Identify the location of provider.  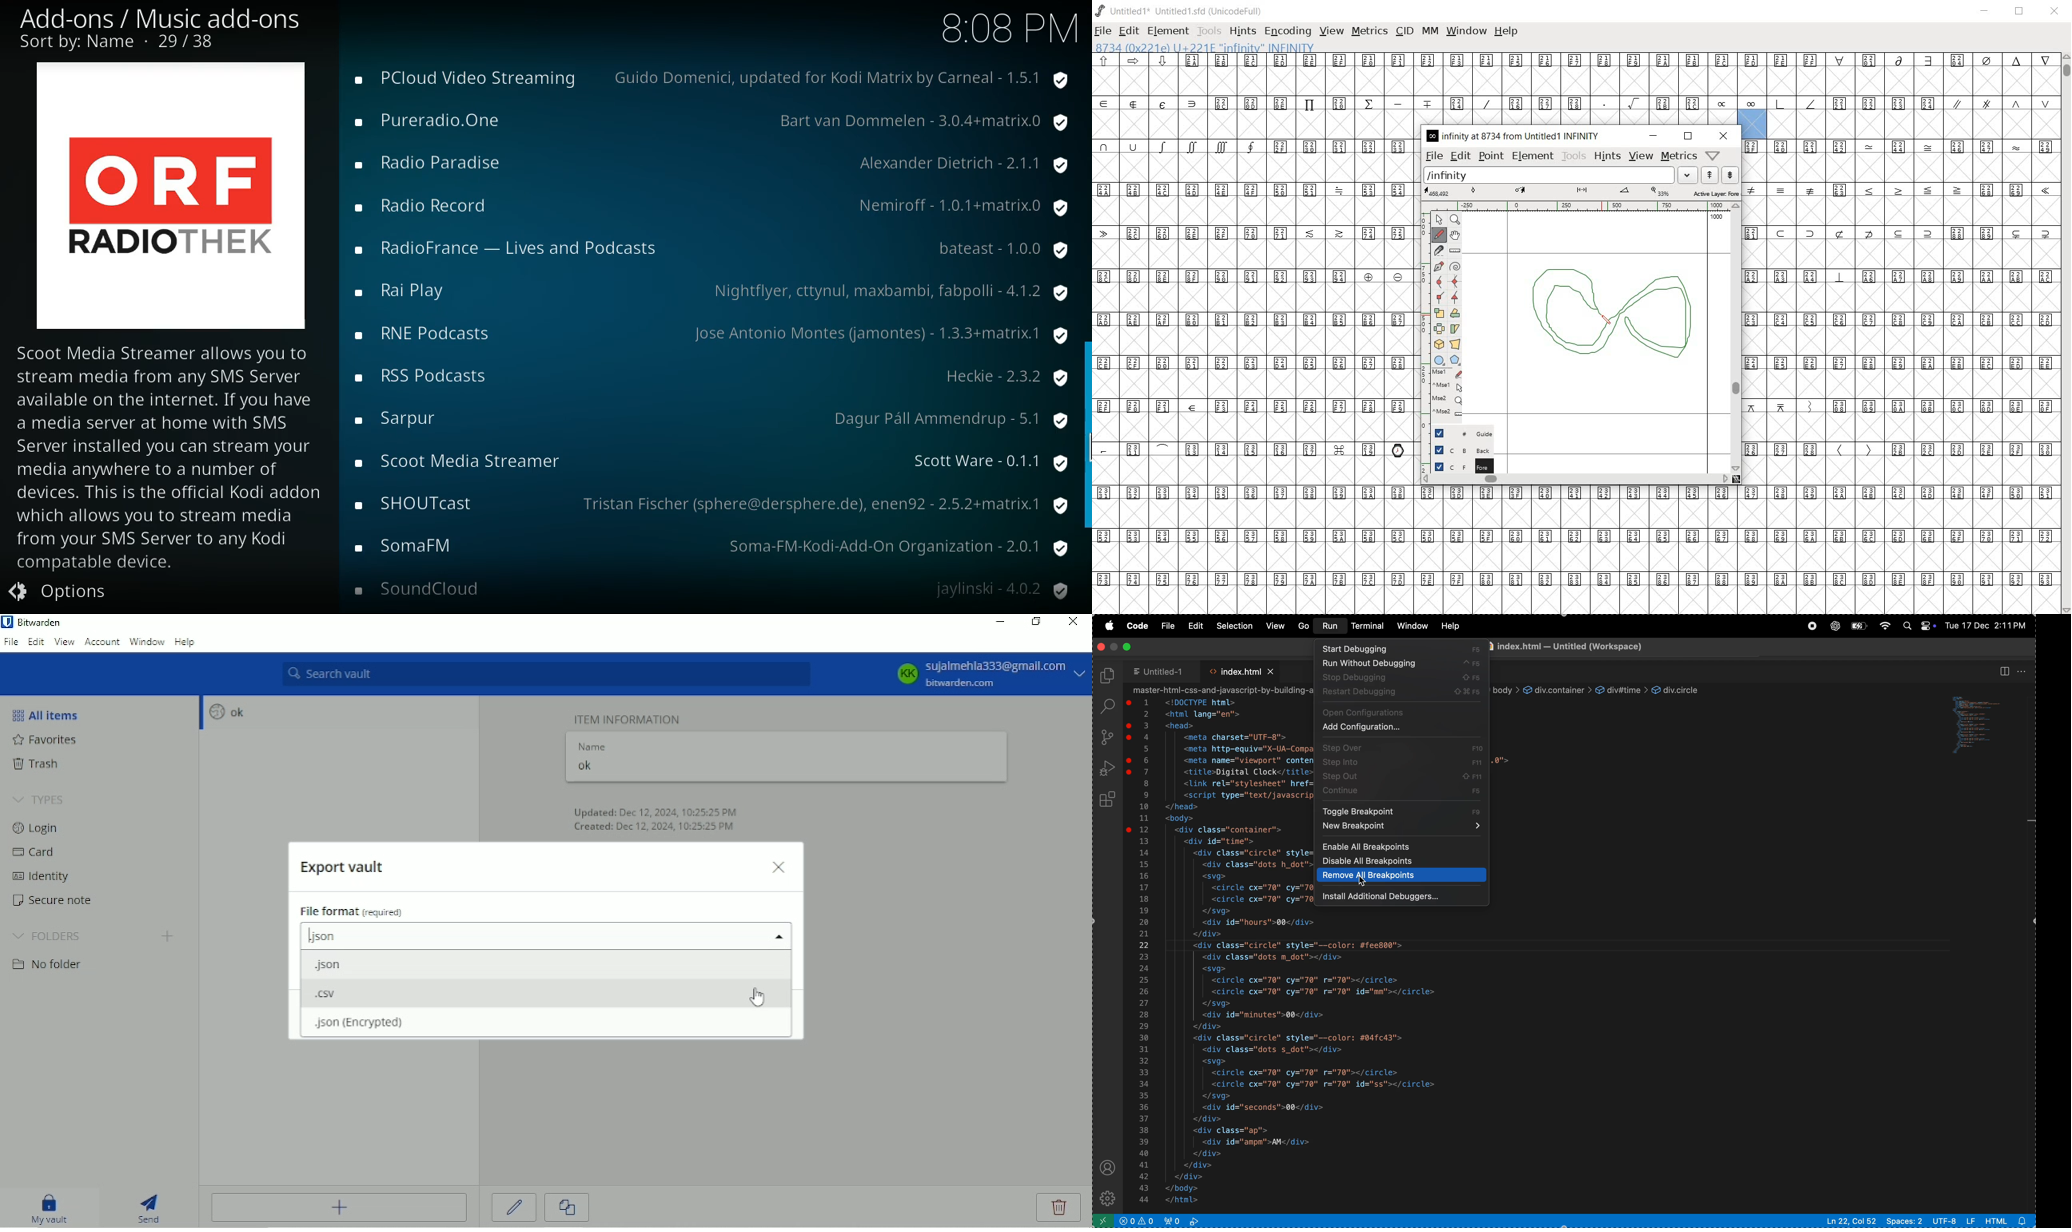
(827, 503).